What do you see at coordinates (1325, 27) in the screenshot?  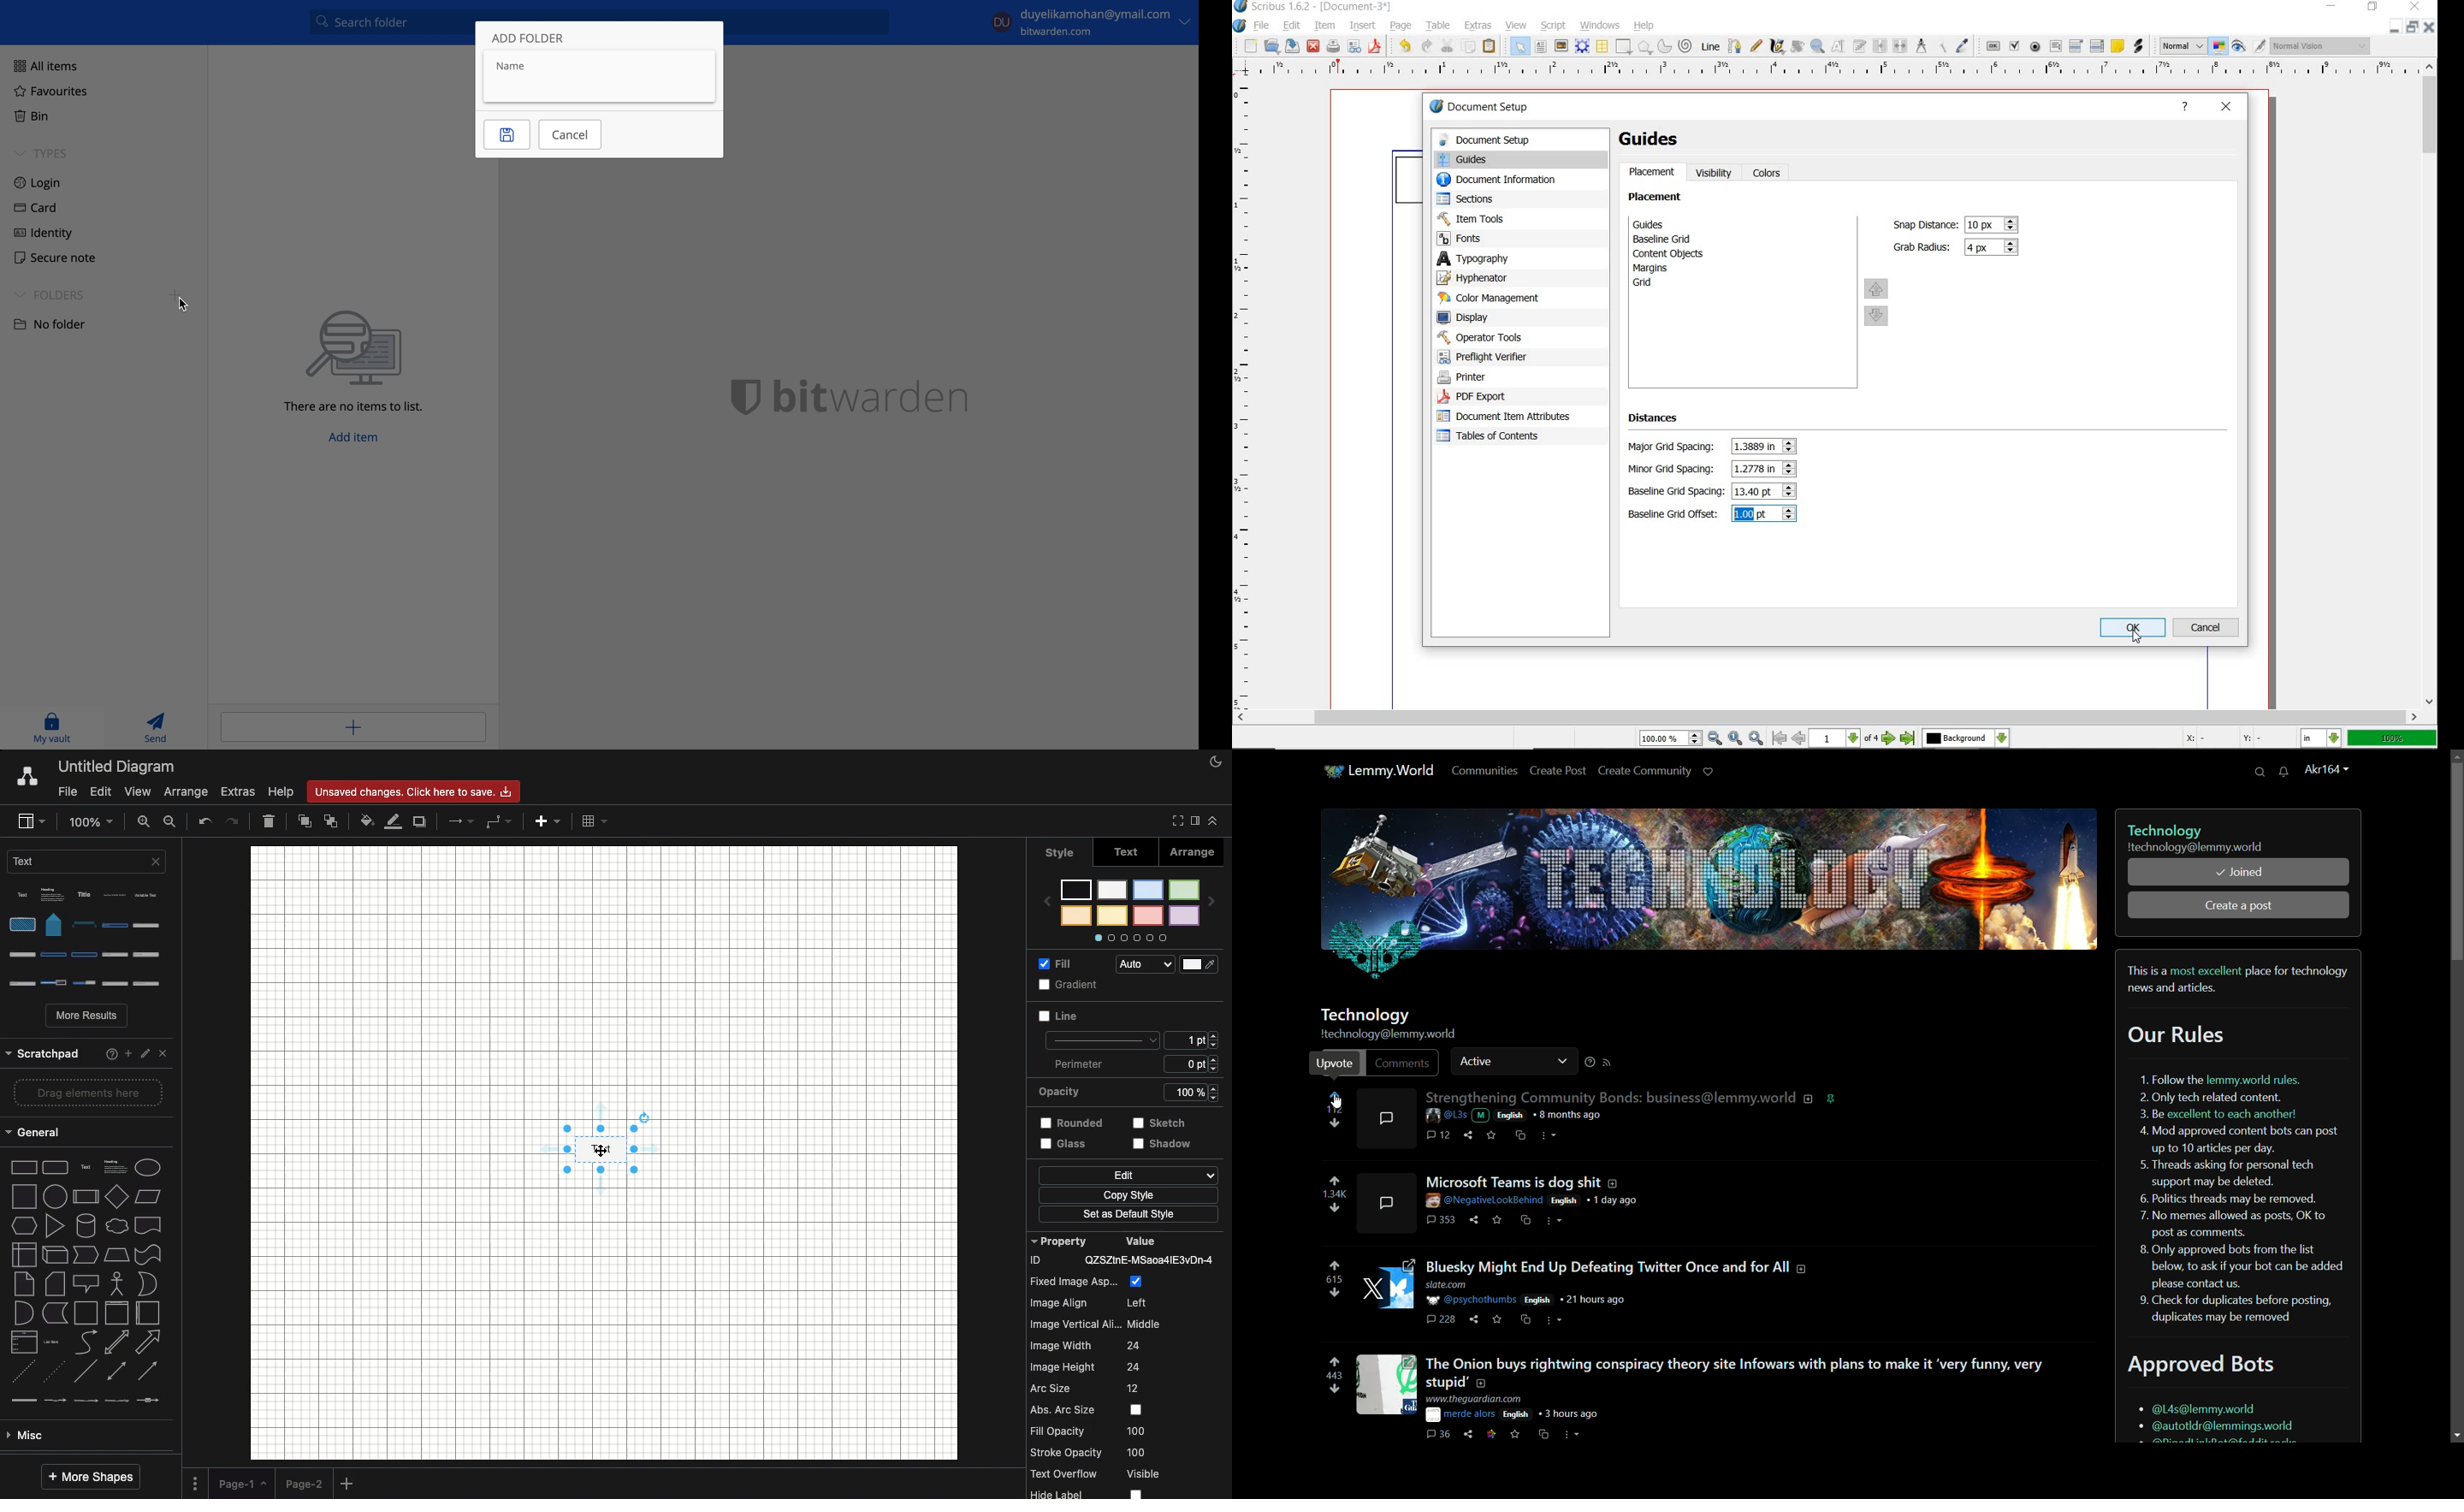 I see `item` at bounding box center [1325, 27].